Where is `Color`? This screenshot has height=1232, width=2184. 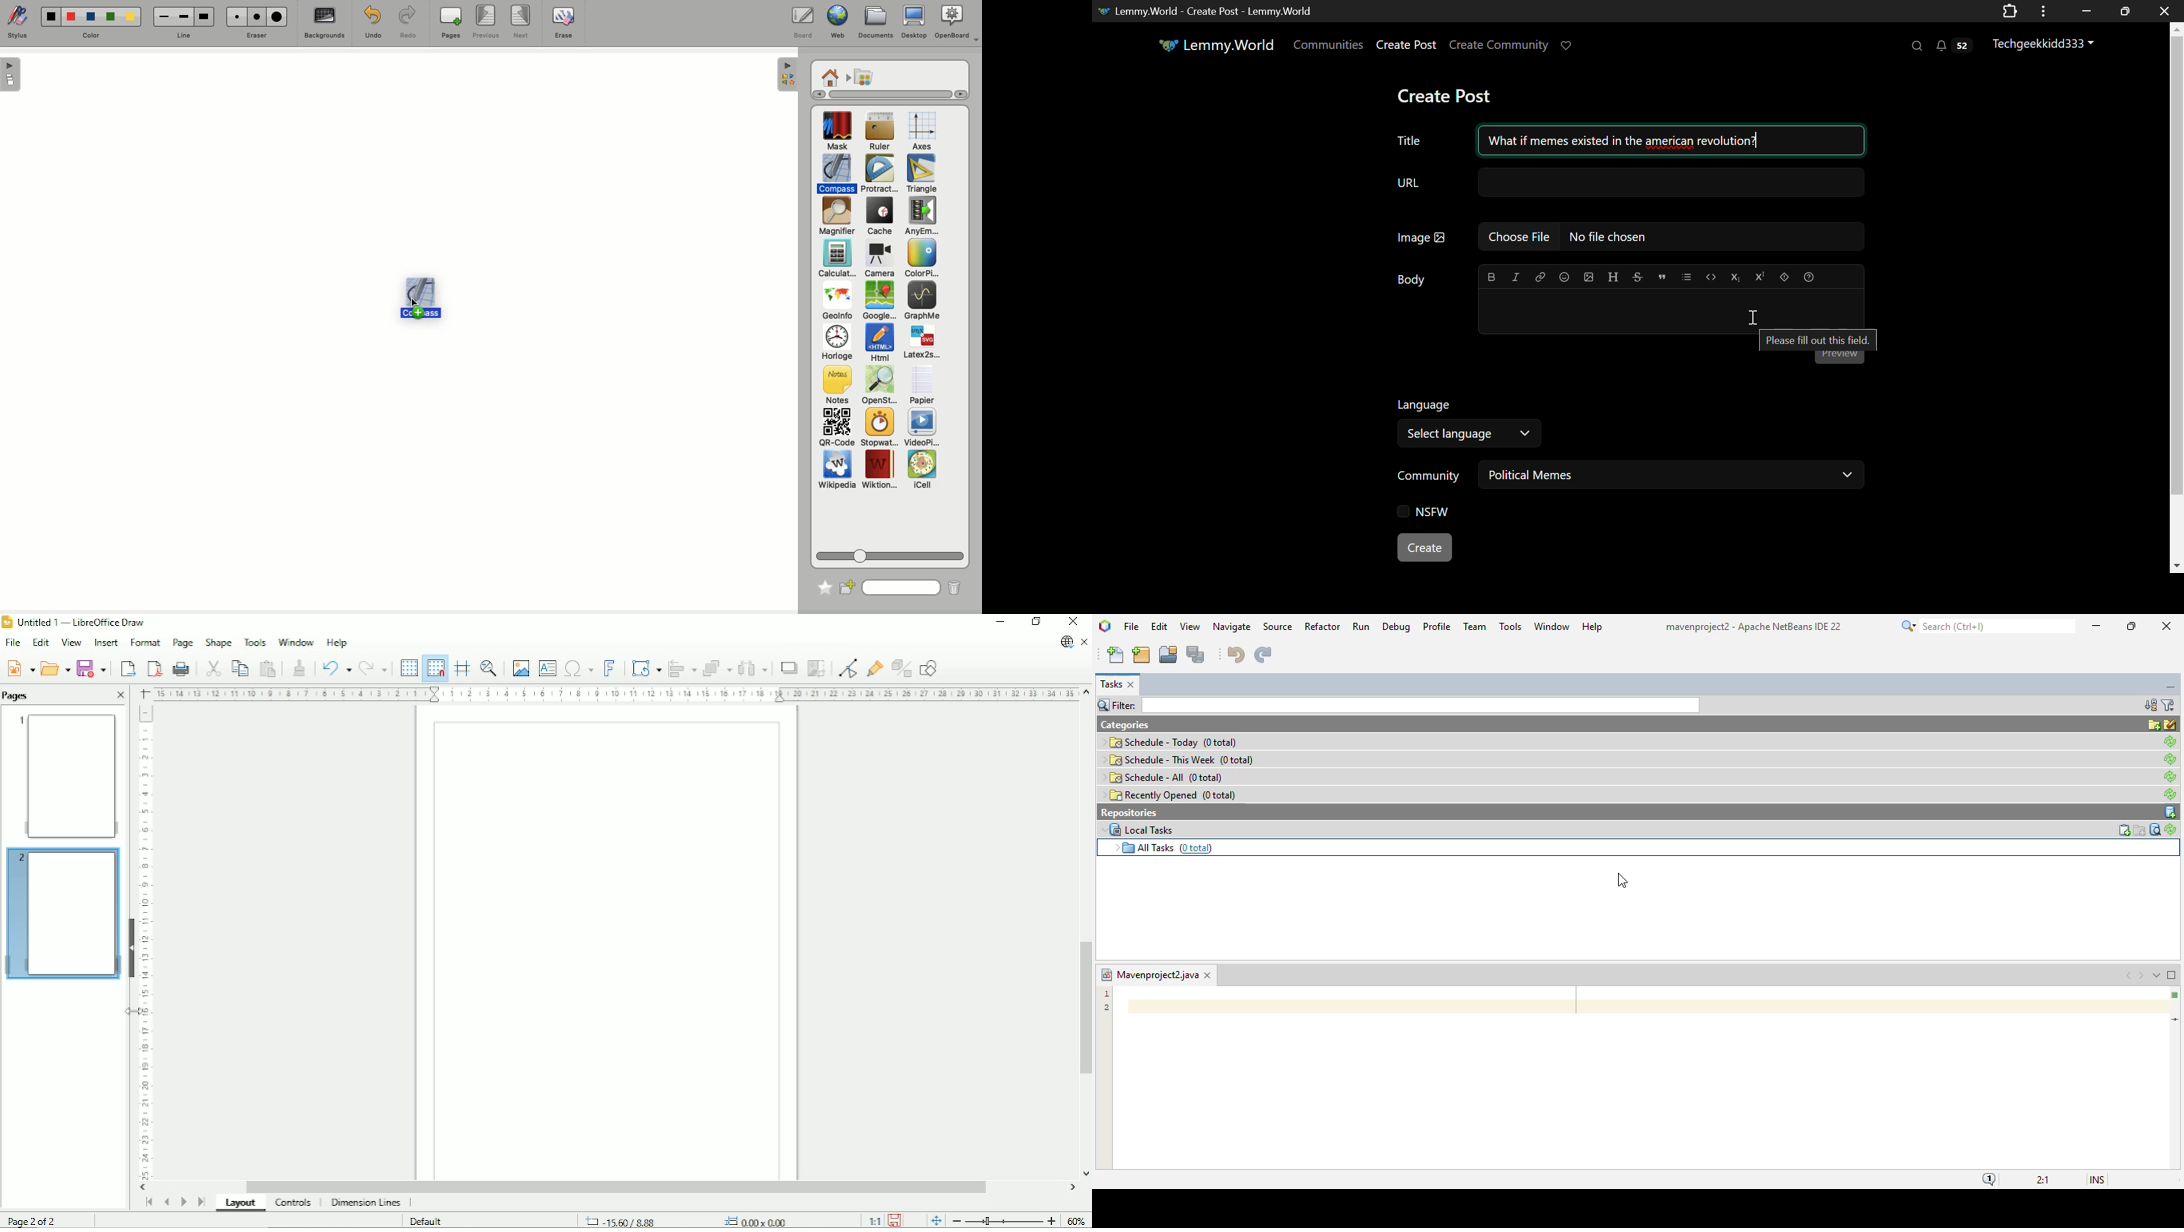 Color is located at coordinates (920, 259).